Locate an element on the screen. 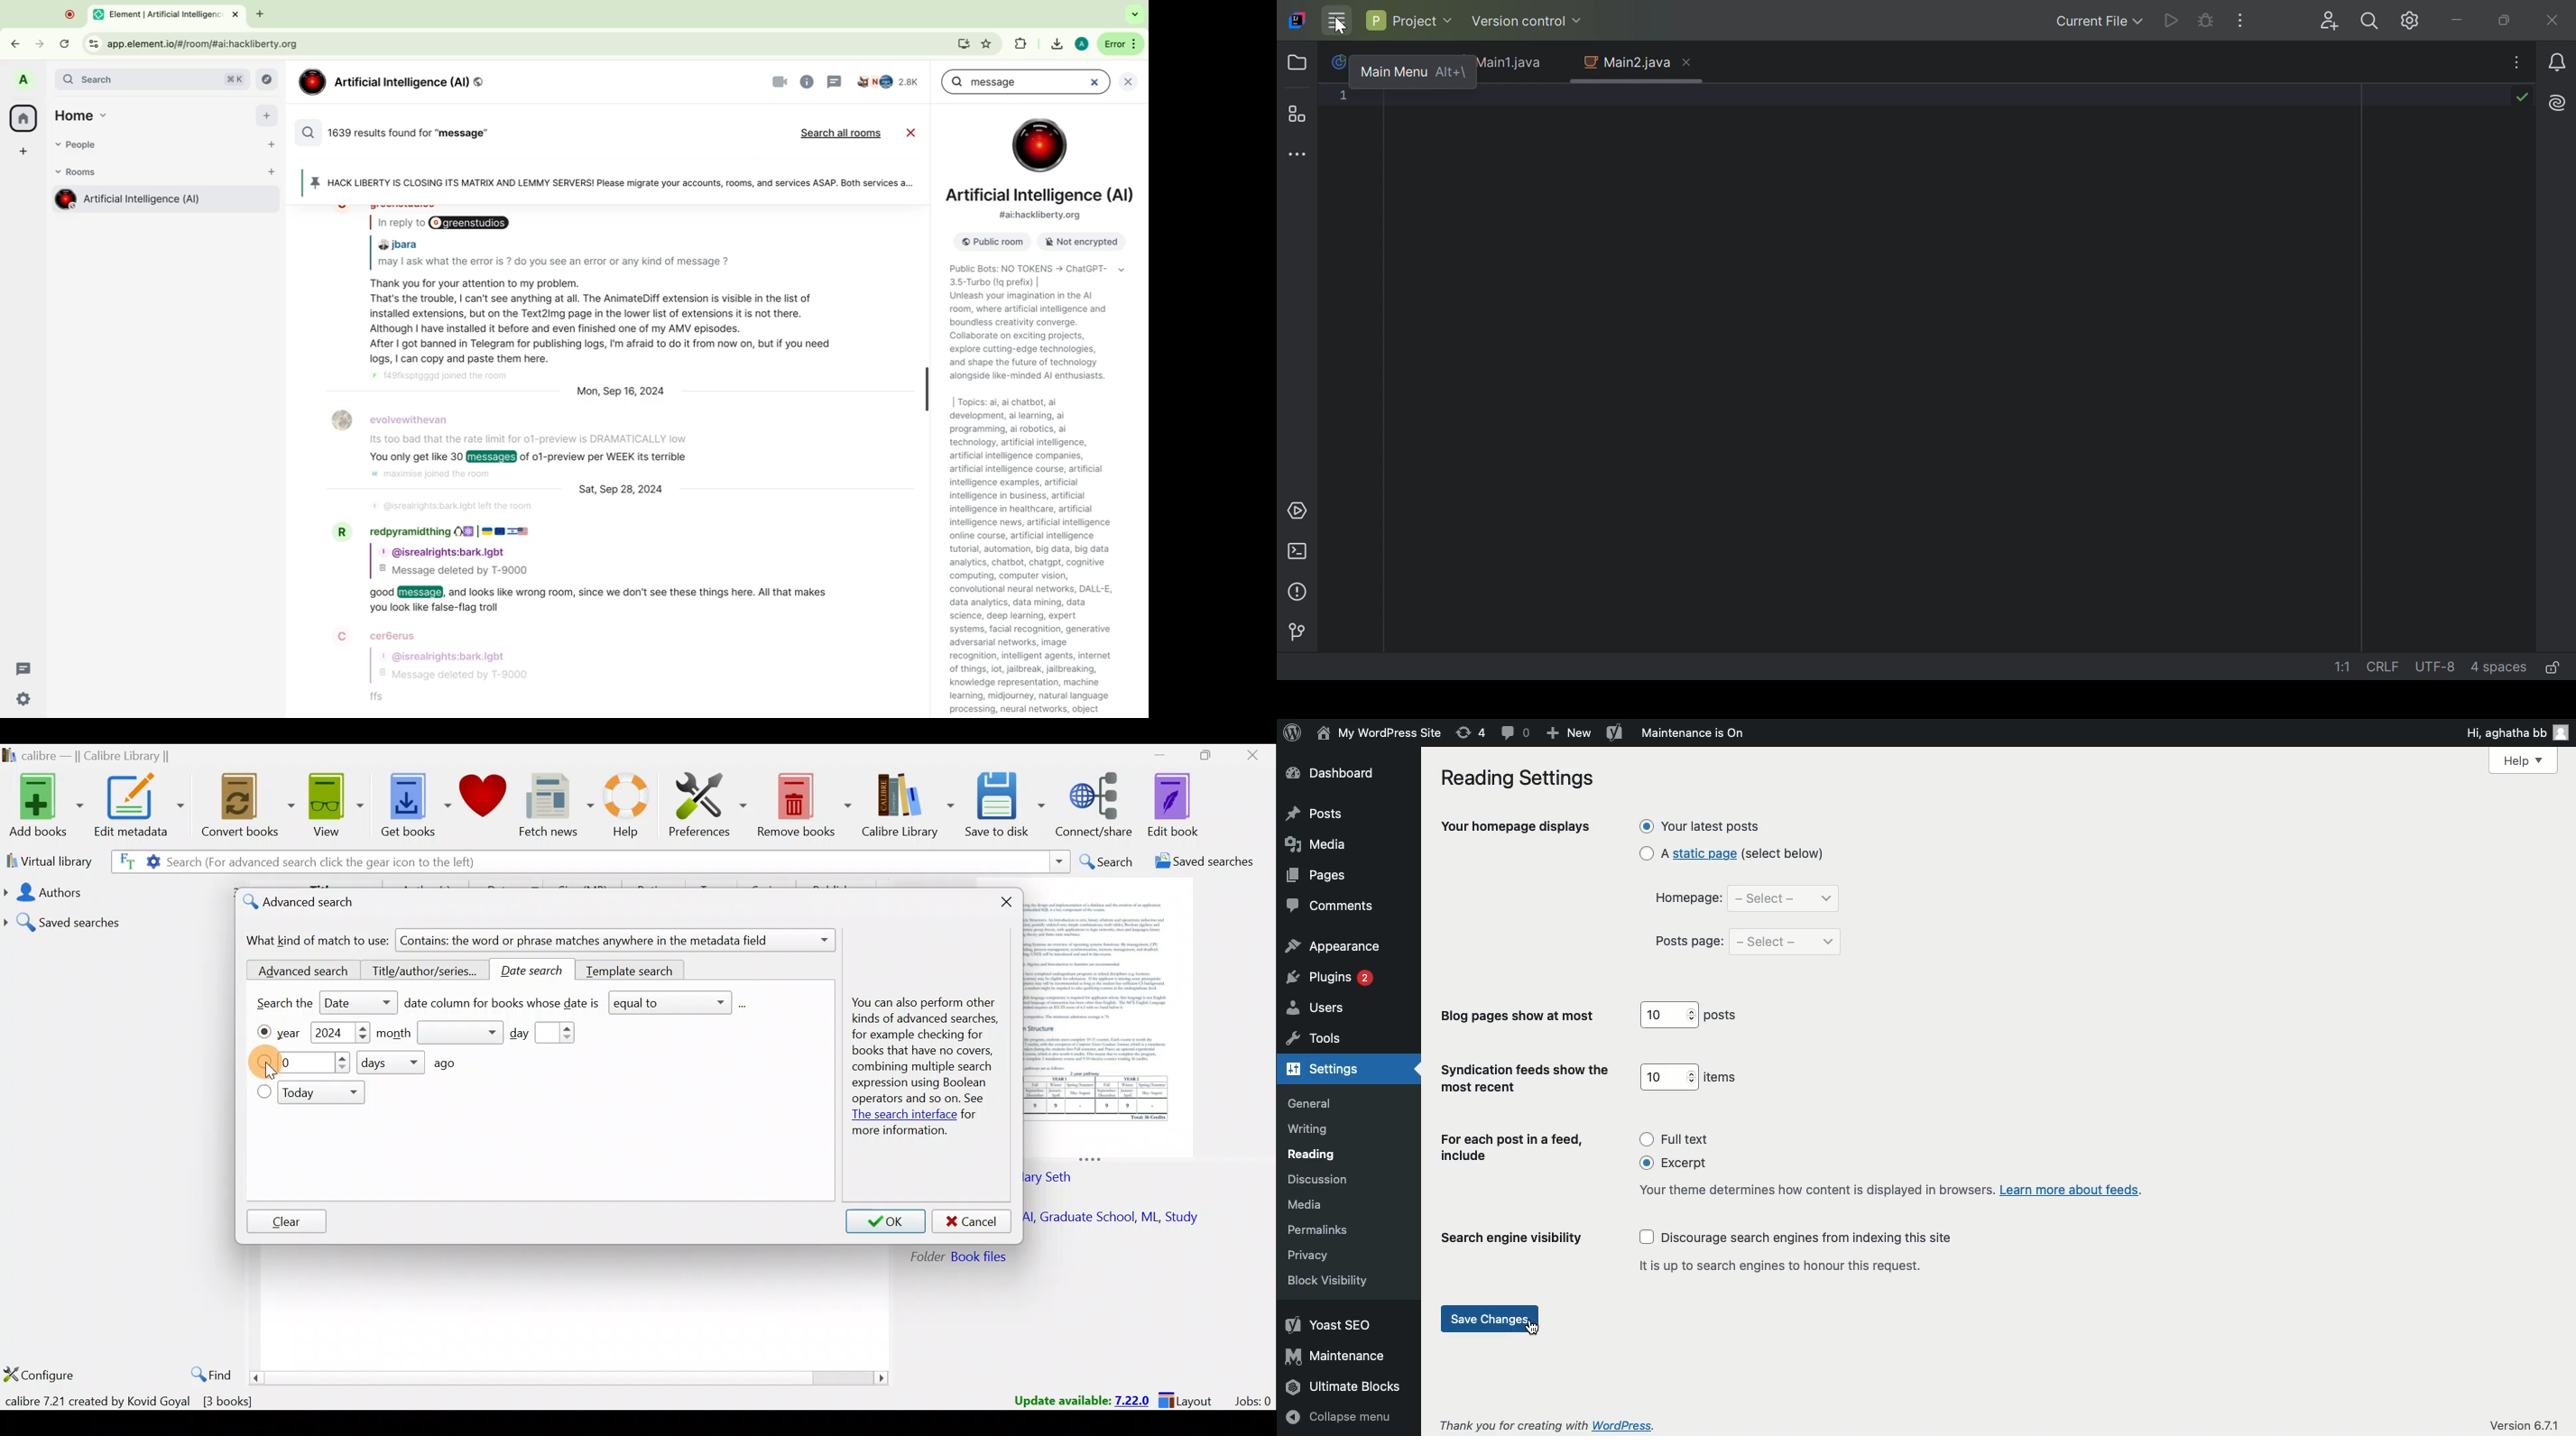 The image size is (2576, 1456). people is located at coordinates (81, 146).